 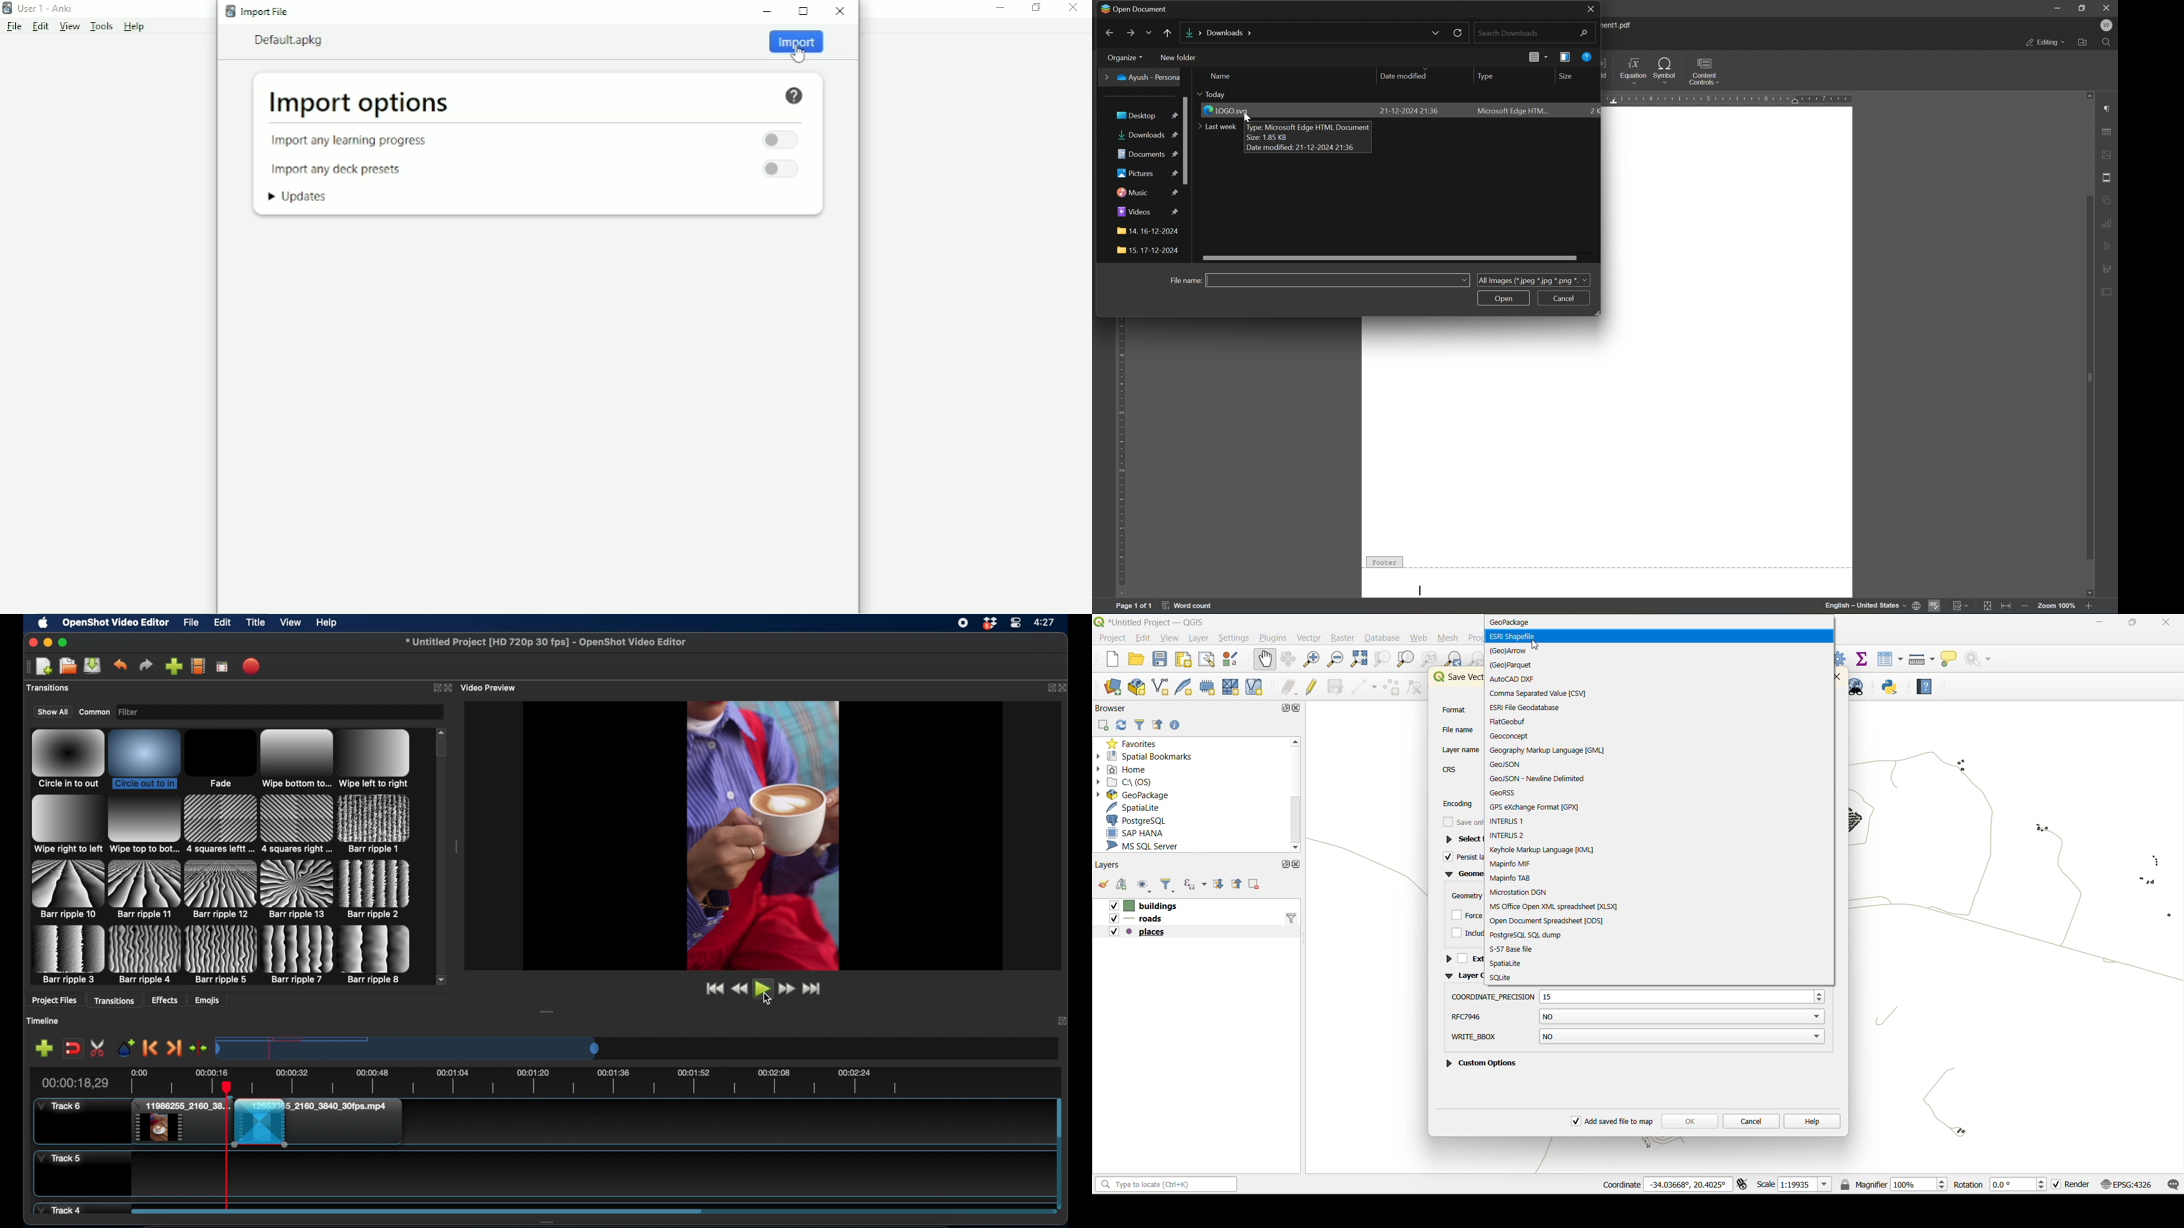 What do you see at coordinates (375, 1122) in the screenshot?
I see `clip` at bounding box center [375, 1122].